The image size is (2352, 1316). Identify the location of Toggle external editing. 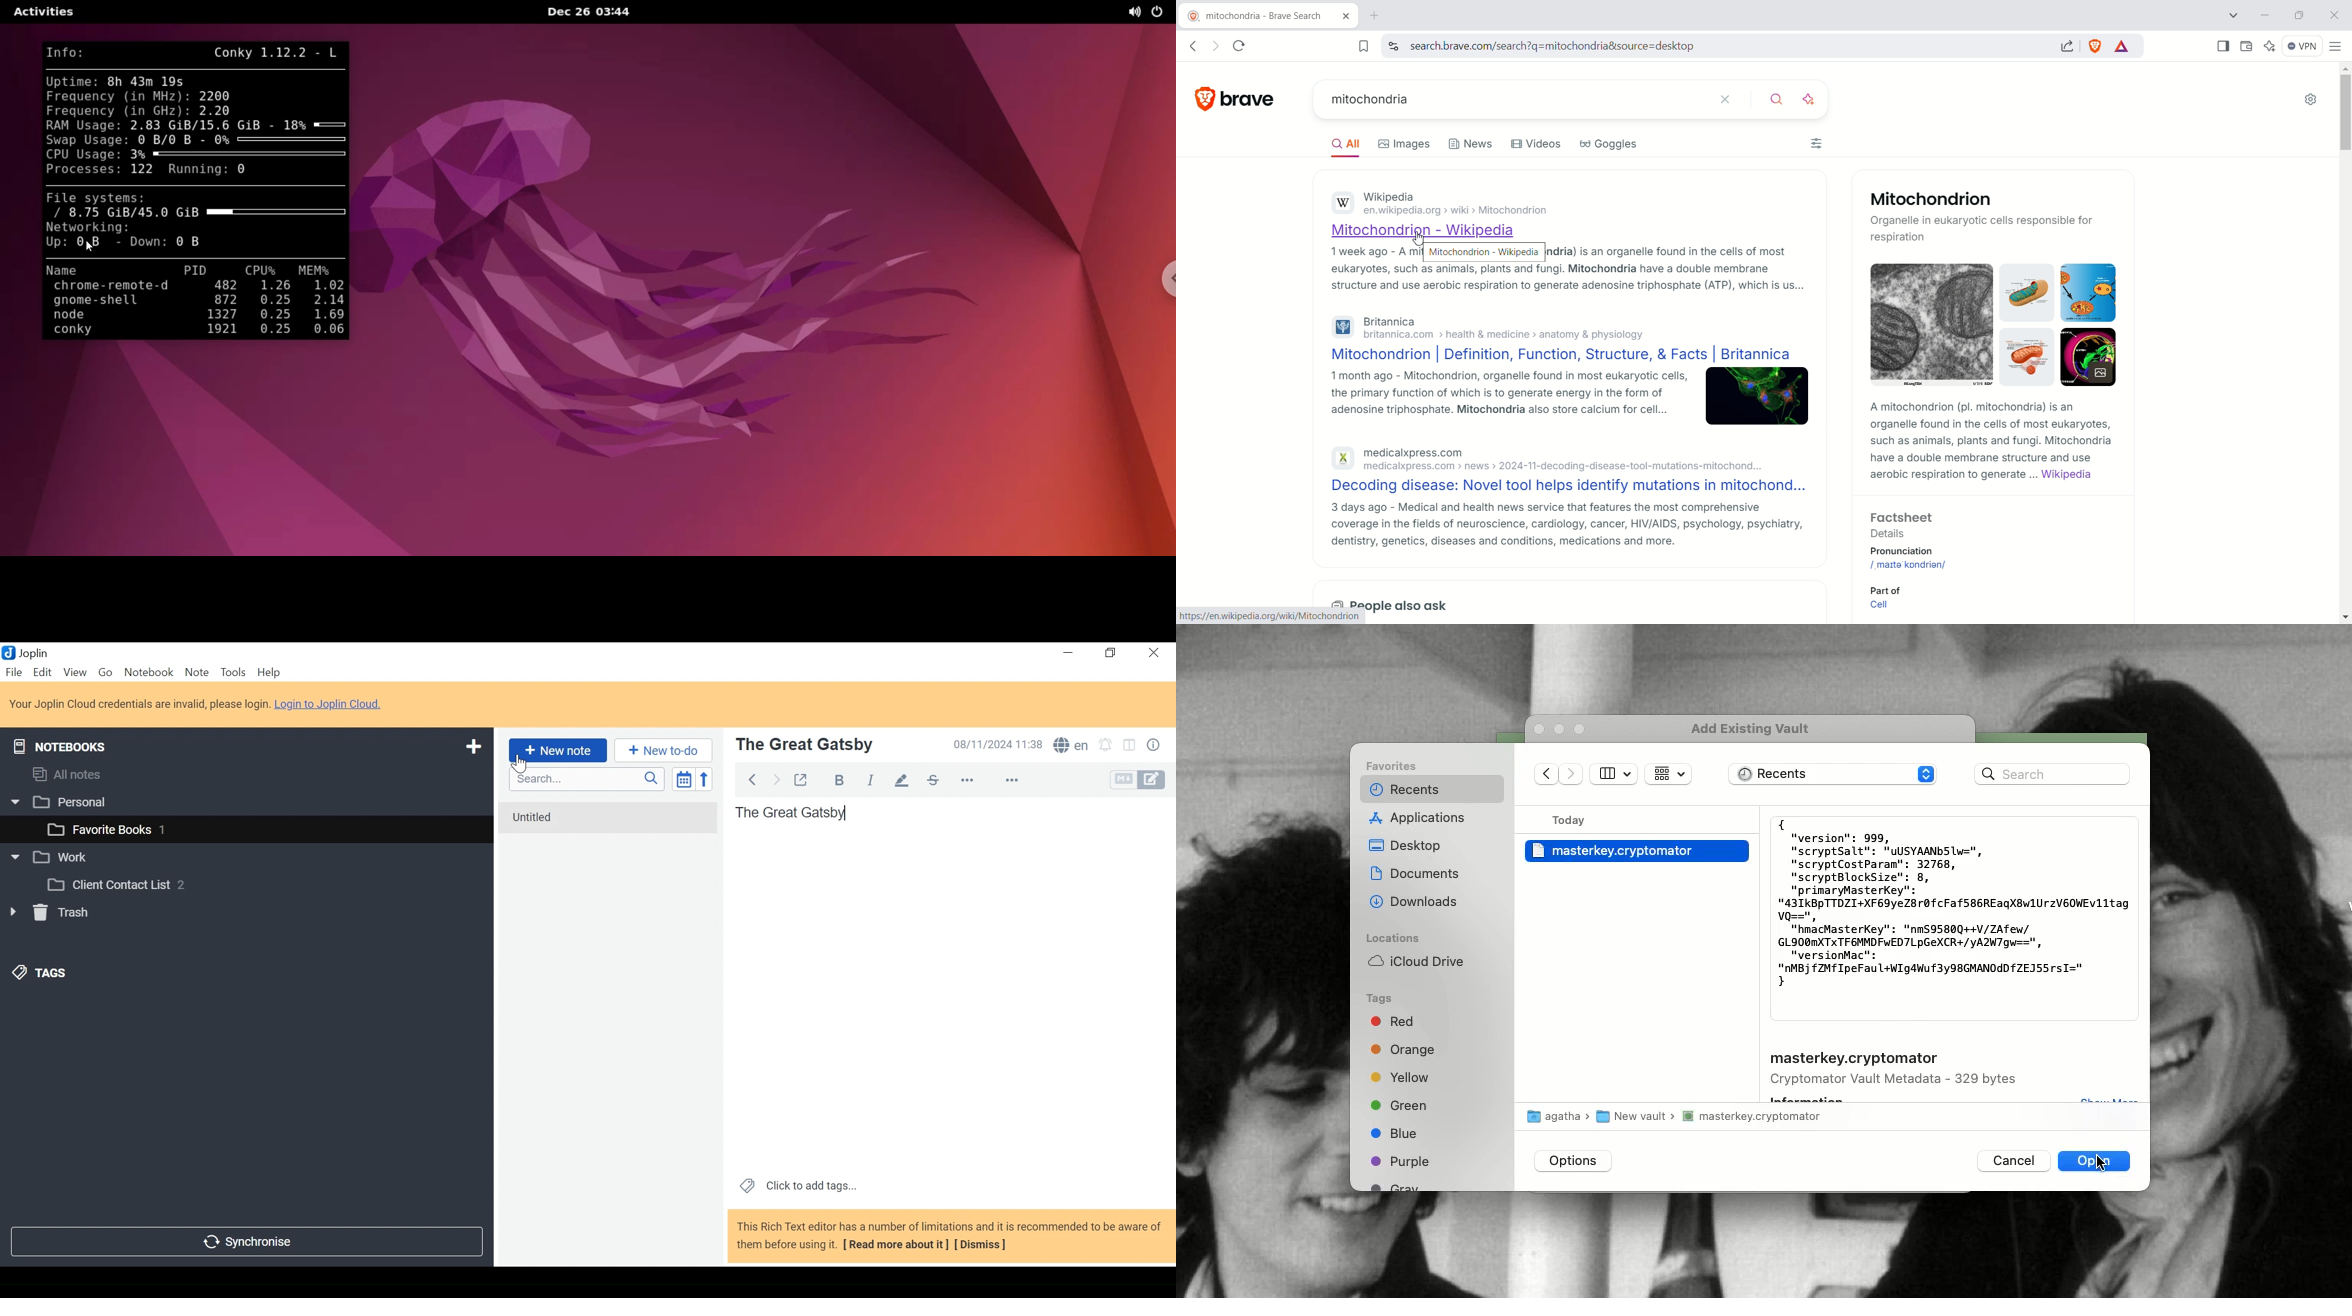
(802, 780).